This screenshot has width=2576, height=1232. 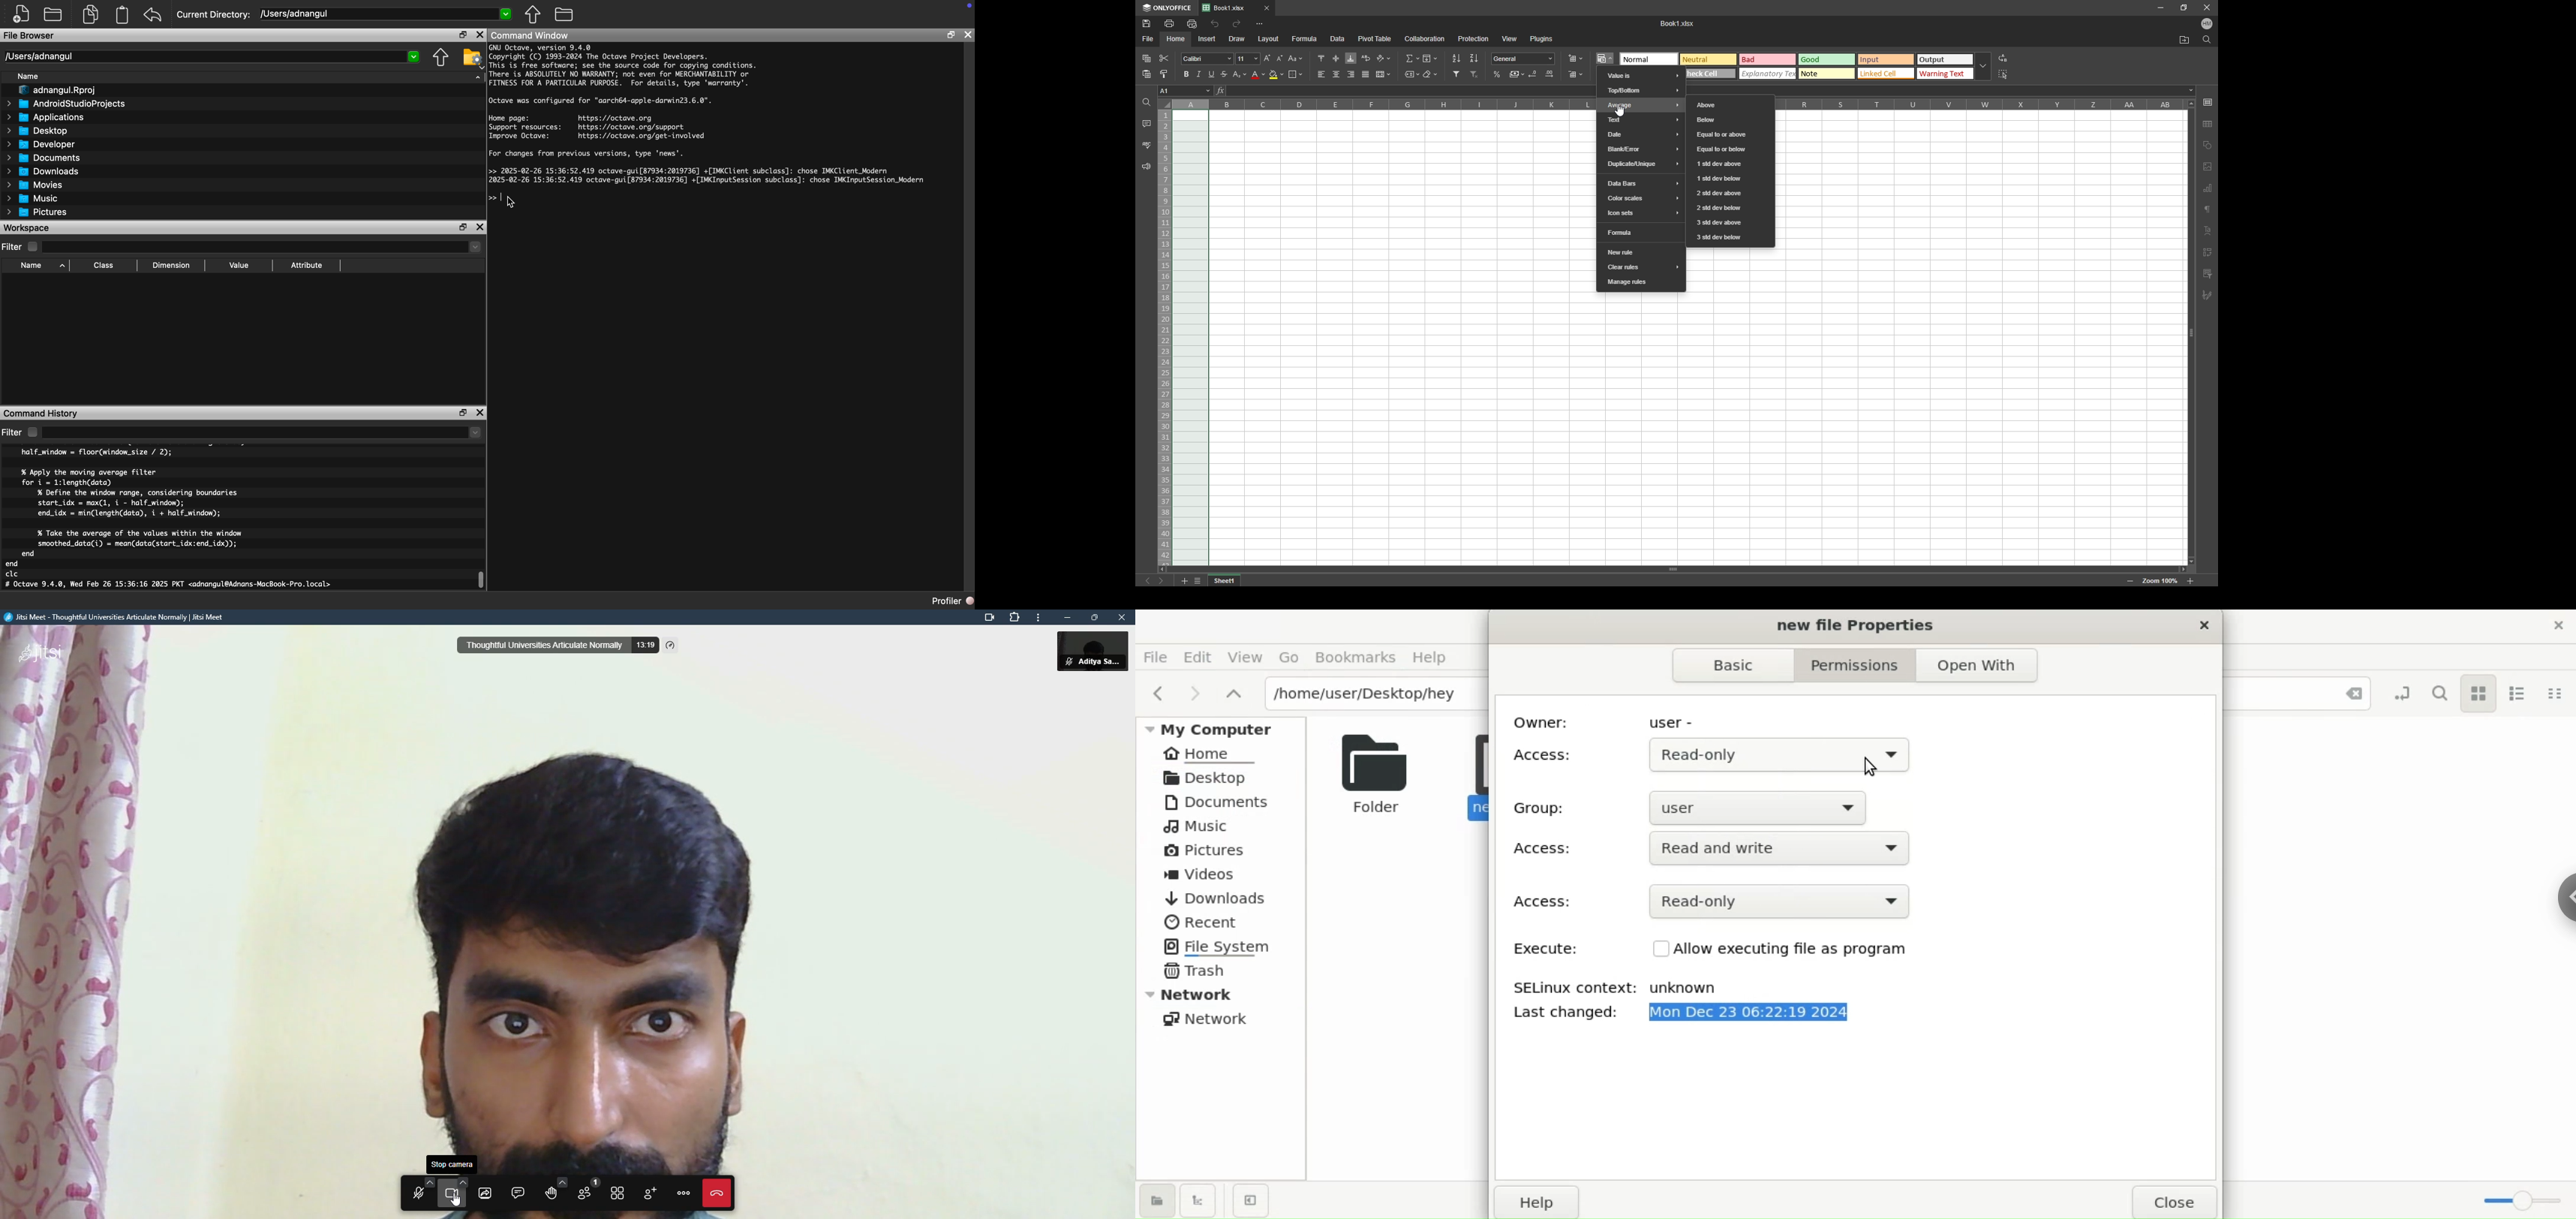 I want to click on Read-only, so click(x=1792, y=899).